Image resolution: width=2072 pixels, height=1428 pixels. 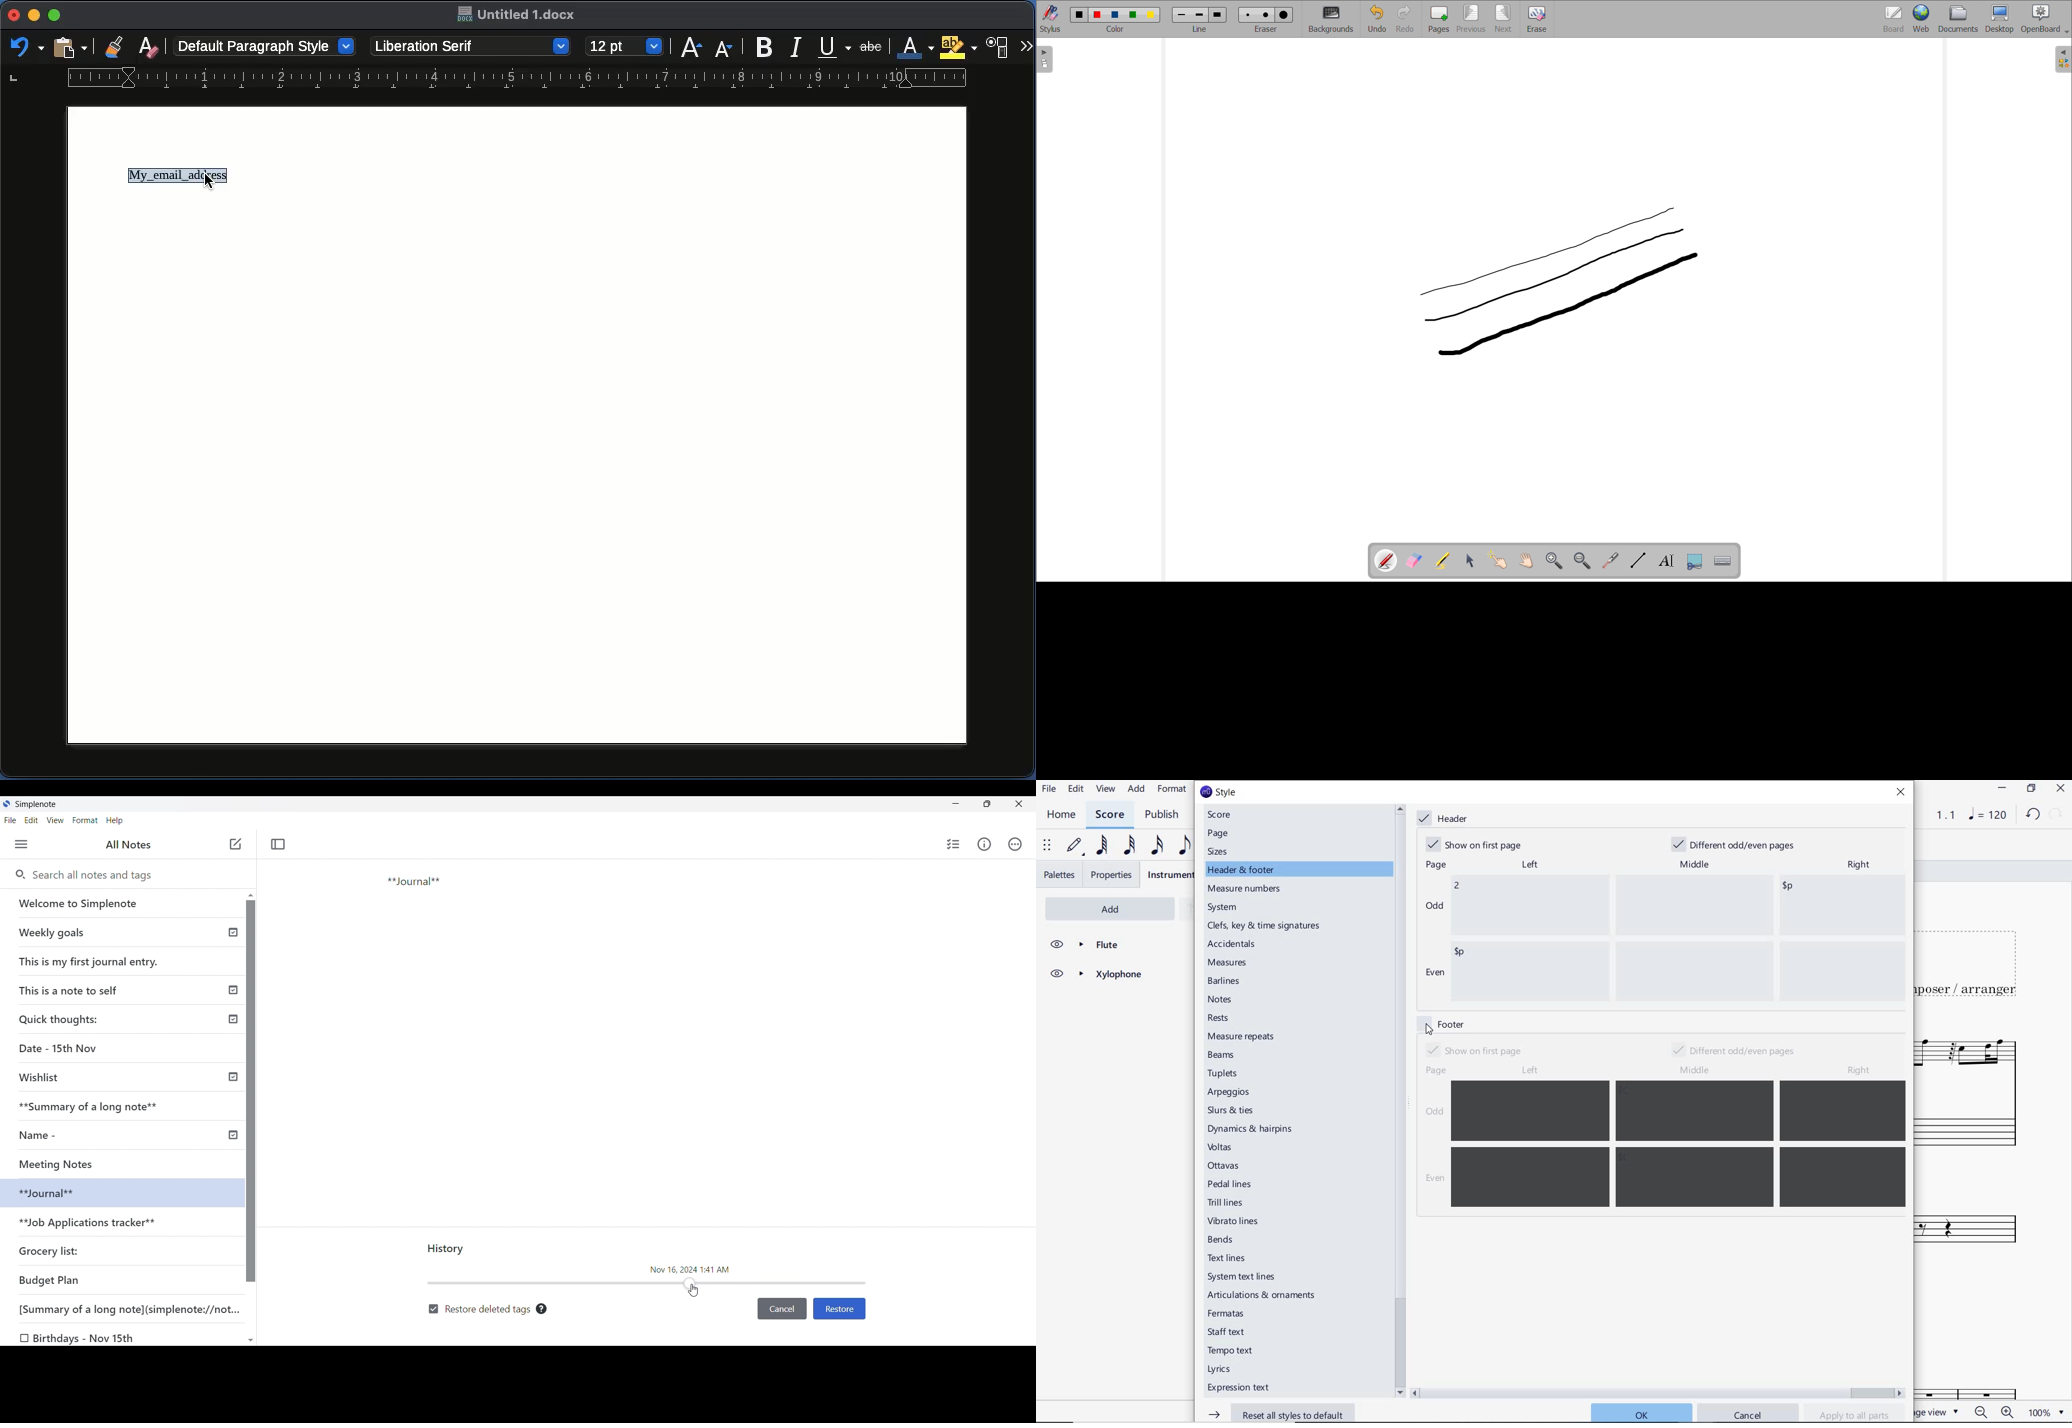 What do you see at coordinates (119, 1192) in the screenshot?
I see `selected note` at bounding box center [119, 1192].